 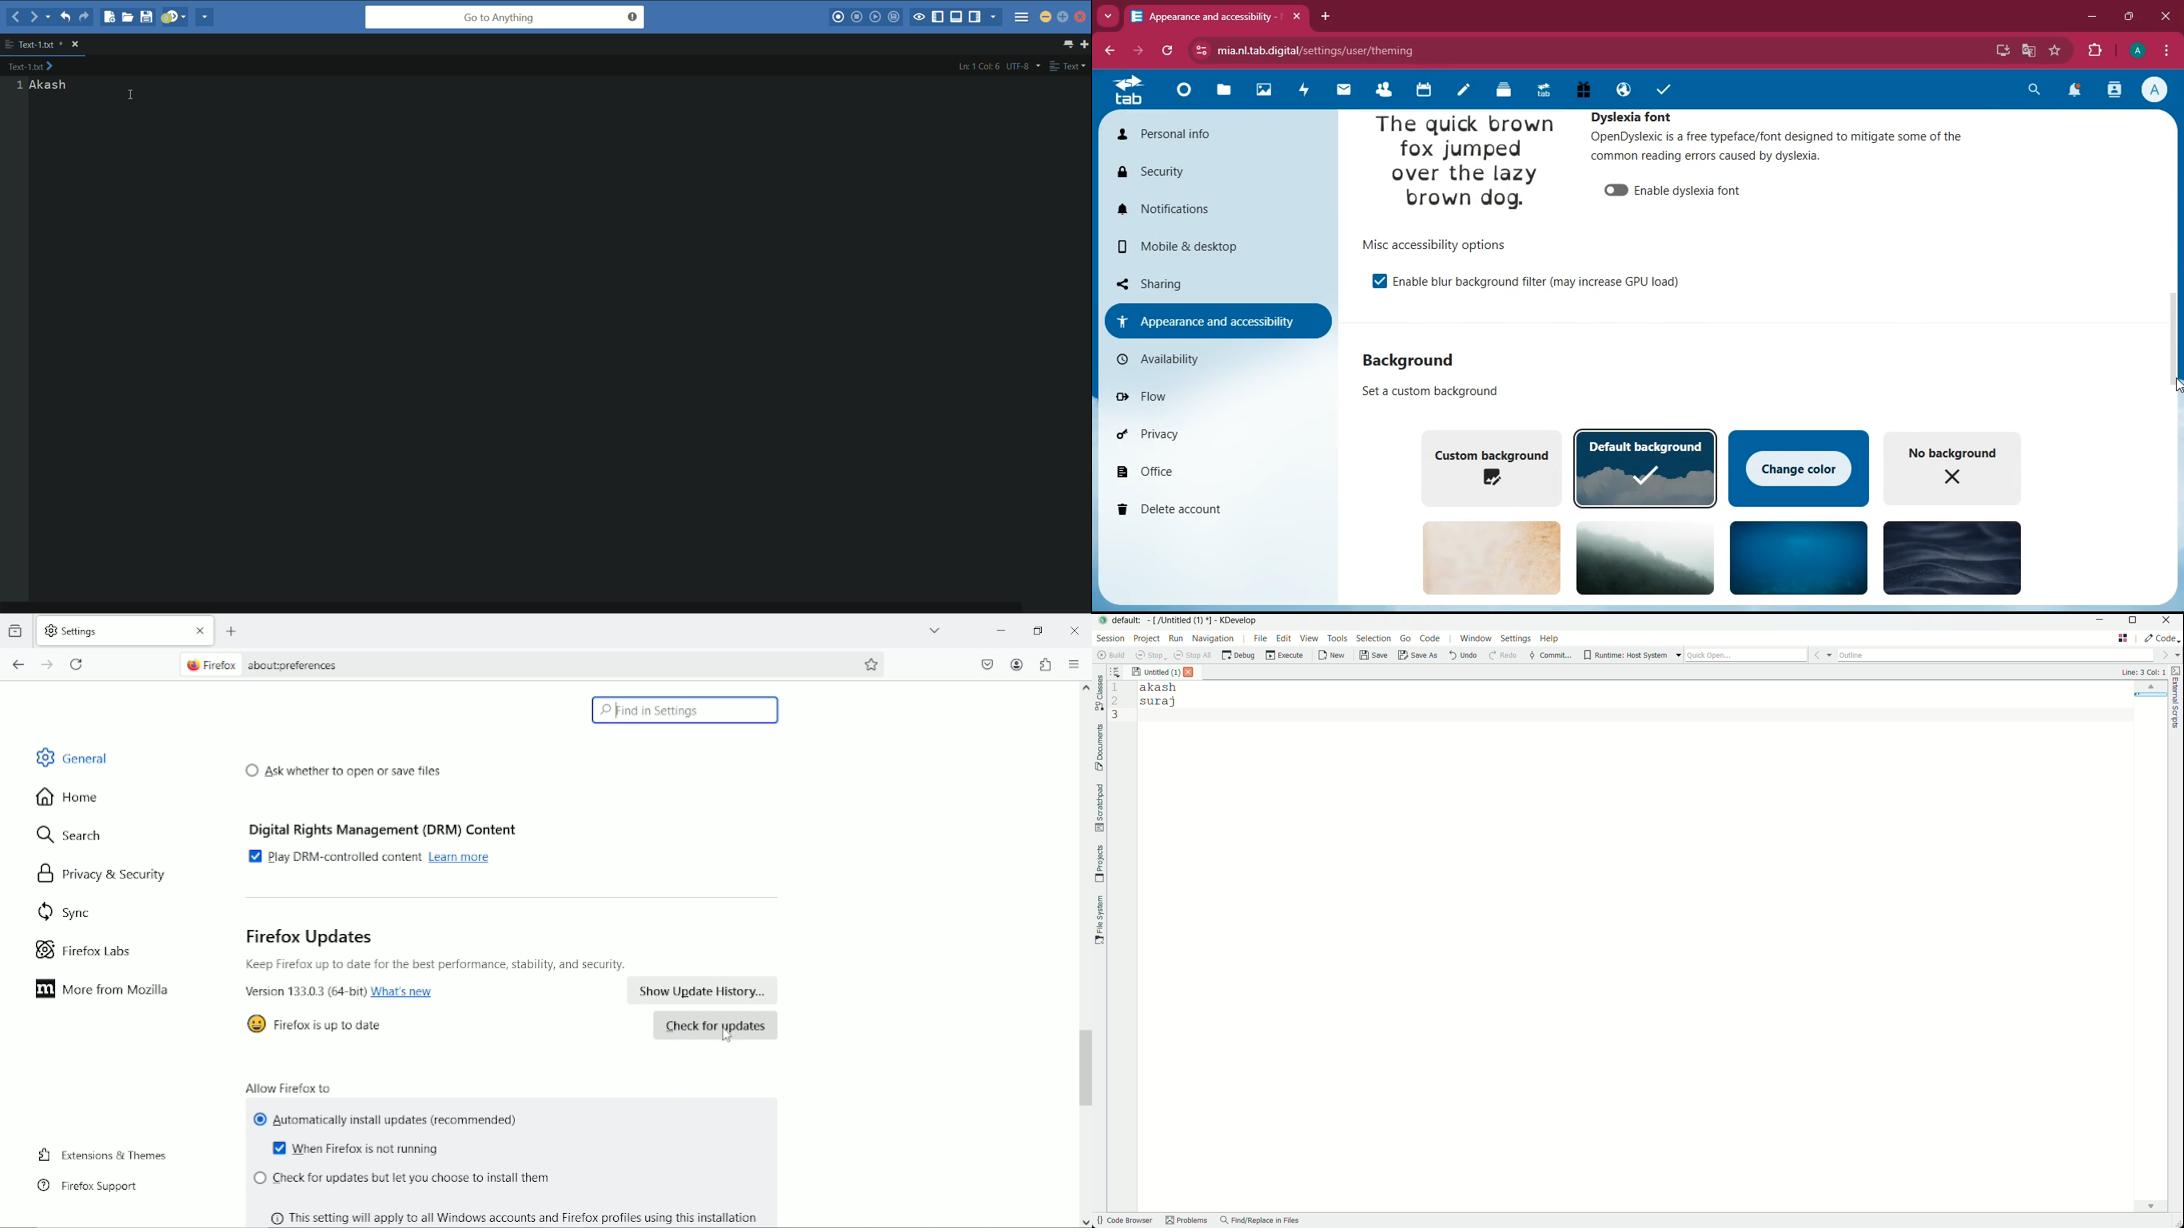 What do you see at coordinates (1188, 394) in the screenshot?
I see `flow` at bounding box center [1188, 394].